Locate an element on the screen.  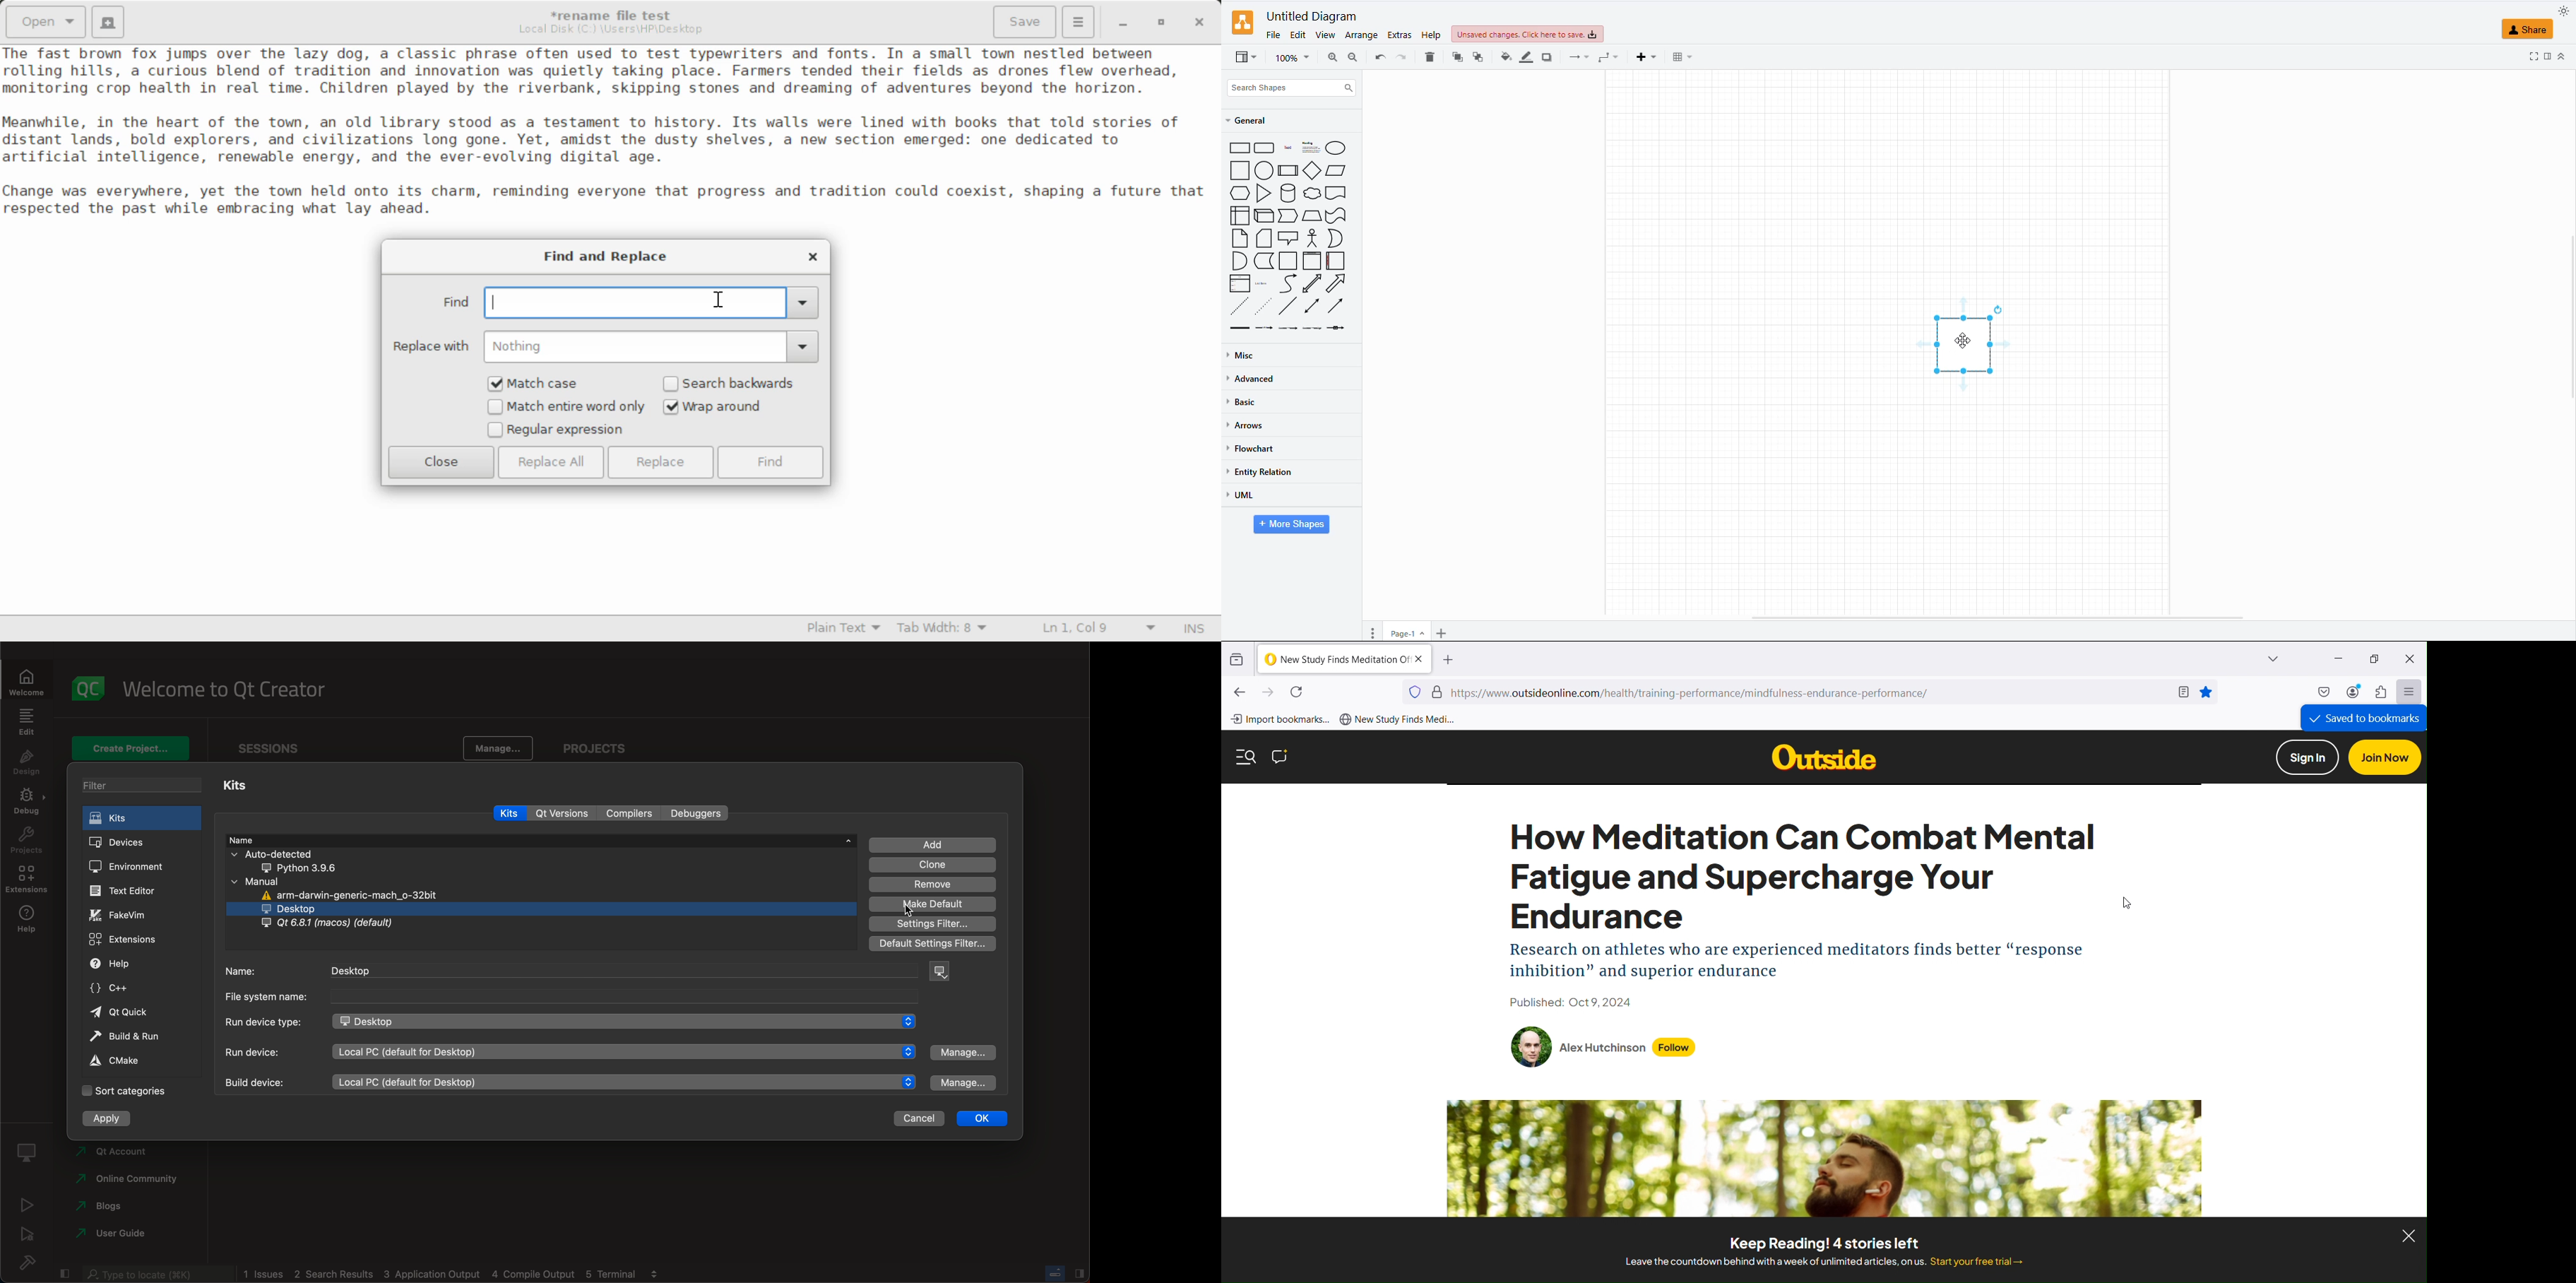
help is located at coordinates (1432, 33).